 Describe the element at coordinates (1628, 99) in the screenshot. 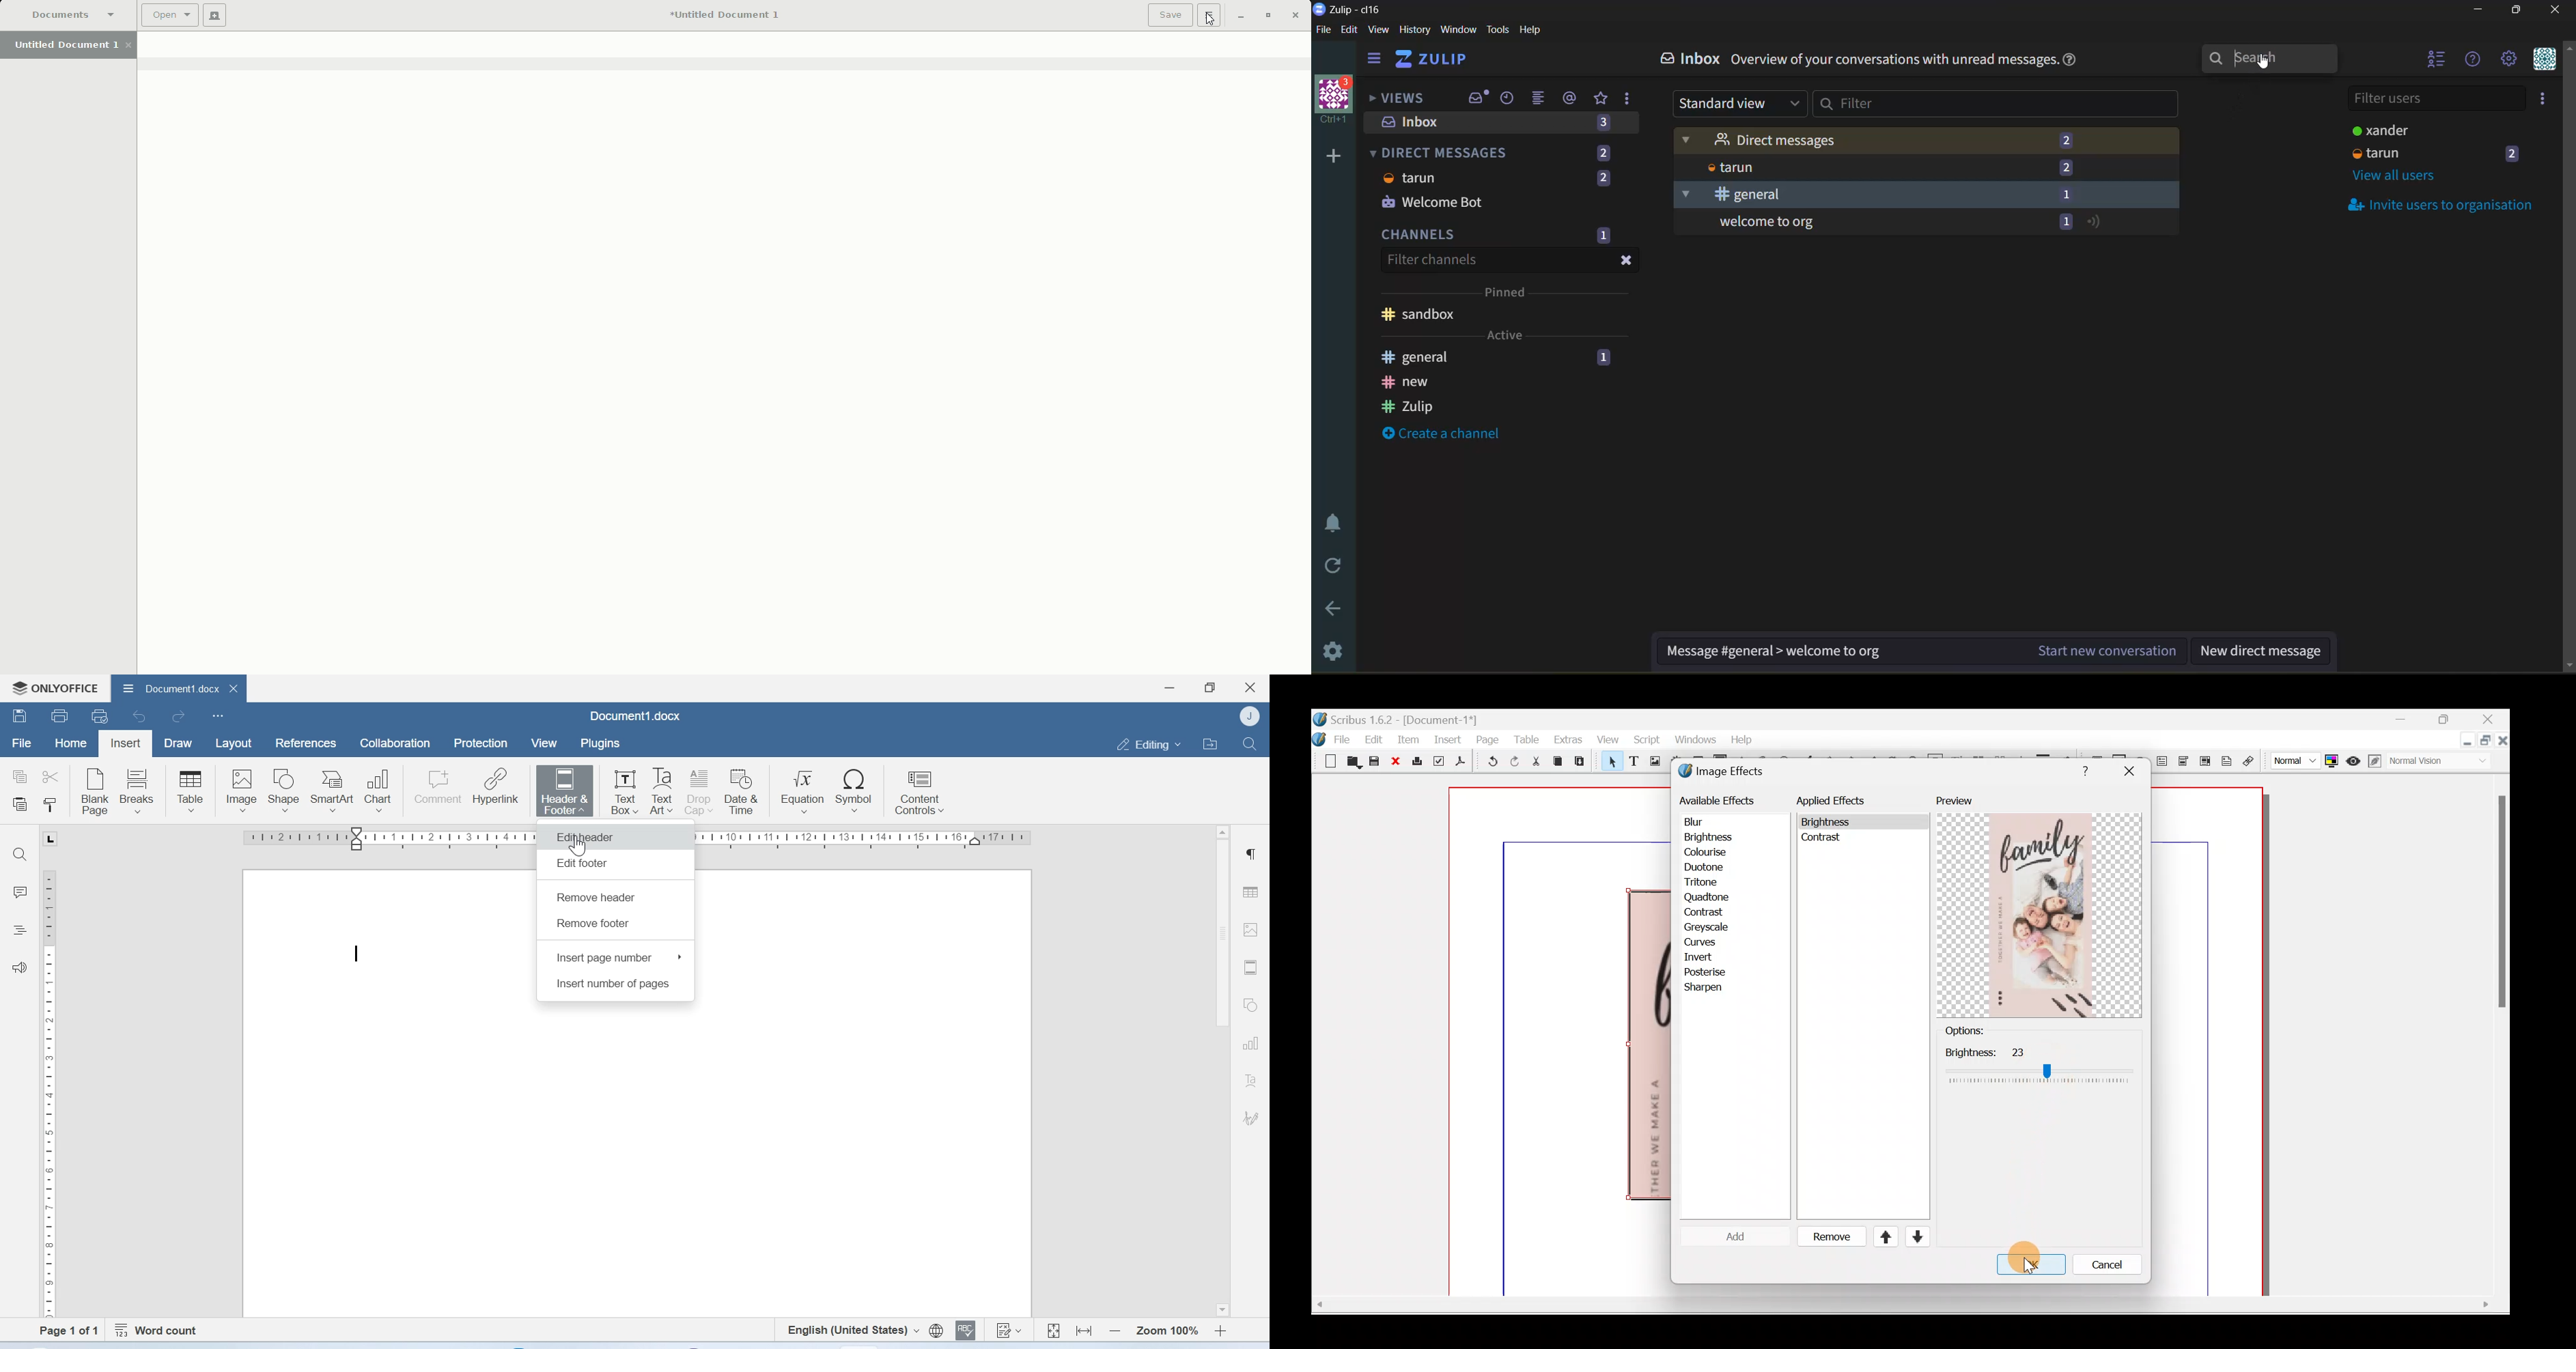

I see `drafts and reactions` at that location.